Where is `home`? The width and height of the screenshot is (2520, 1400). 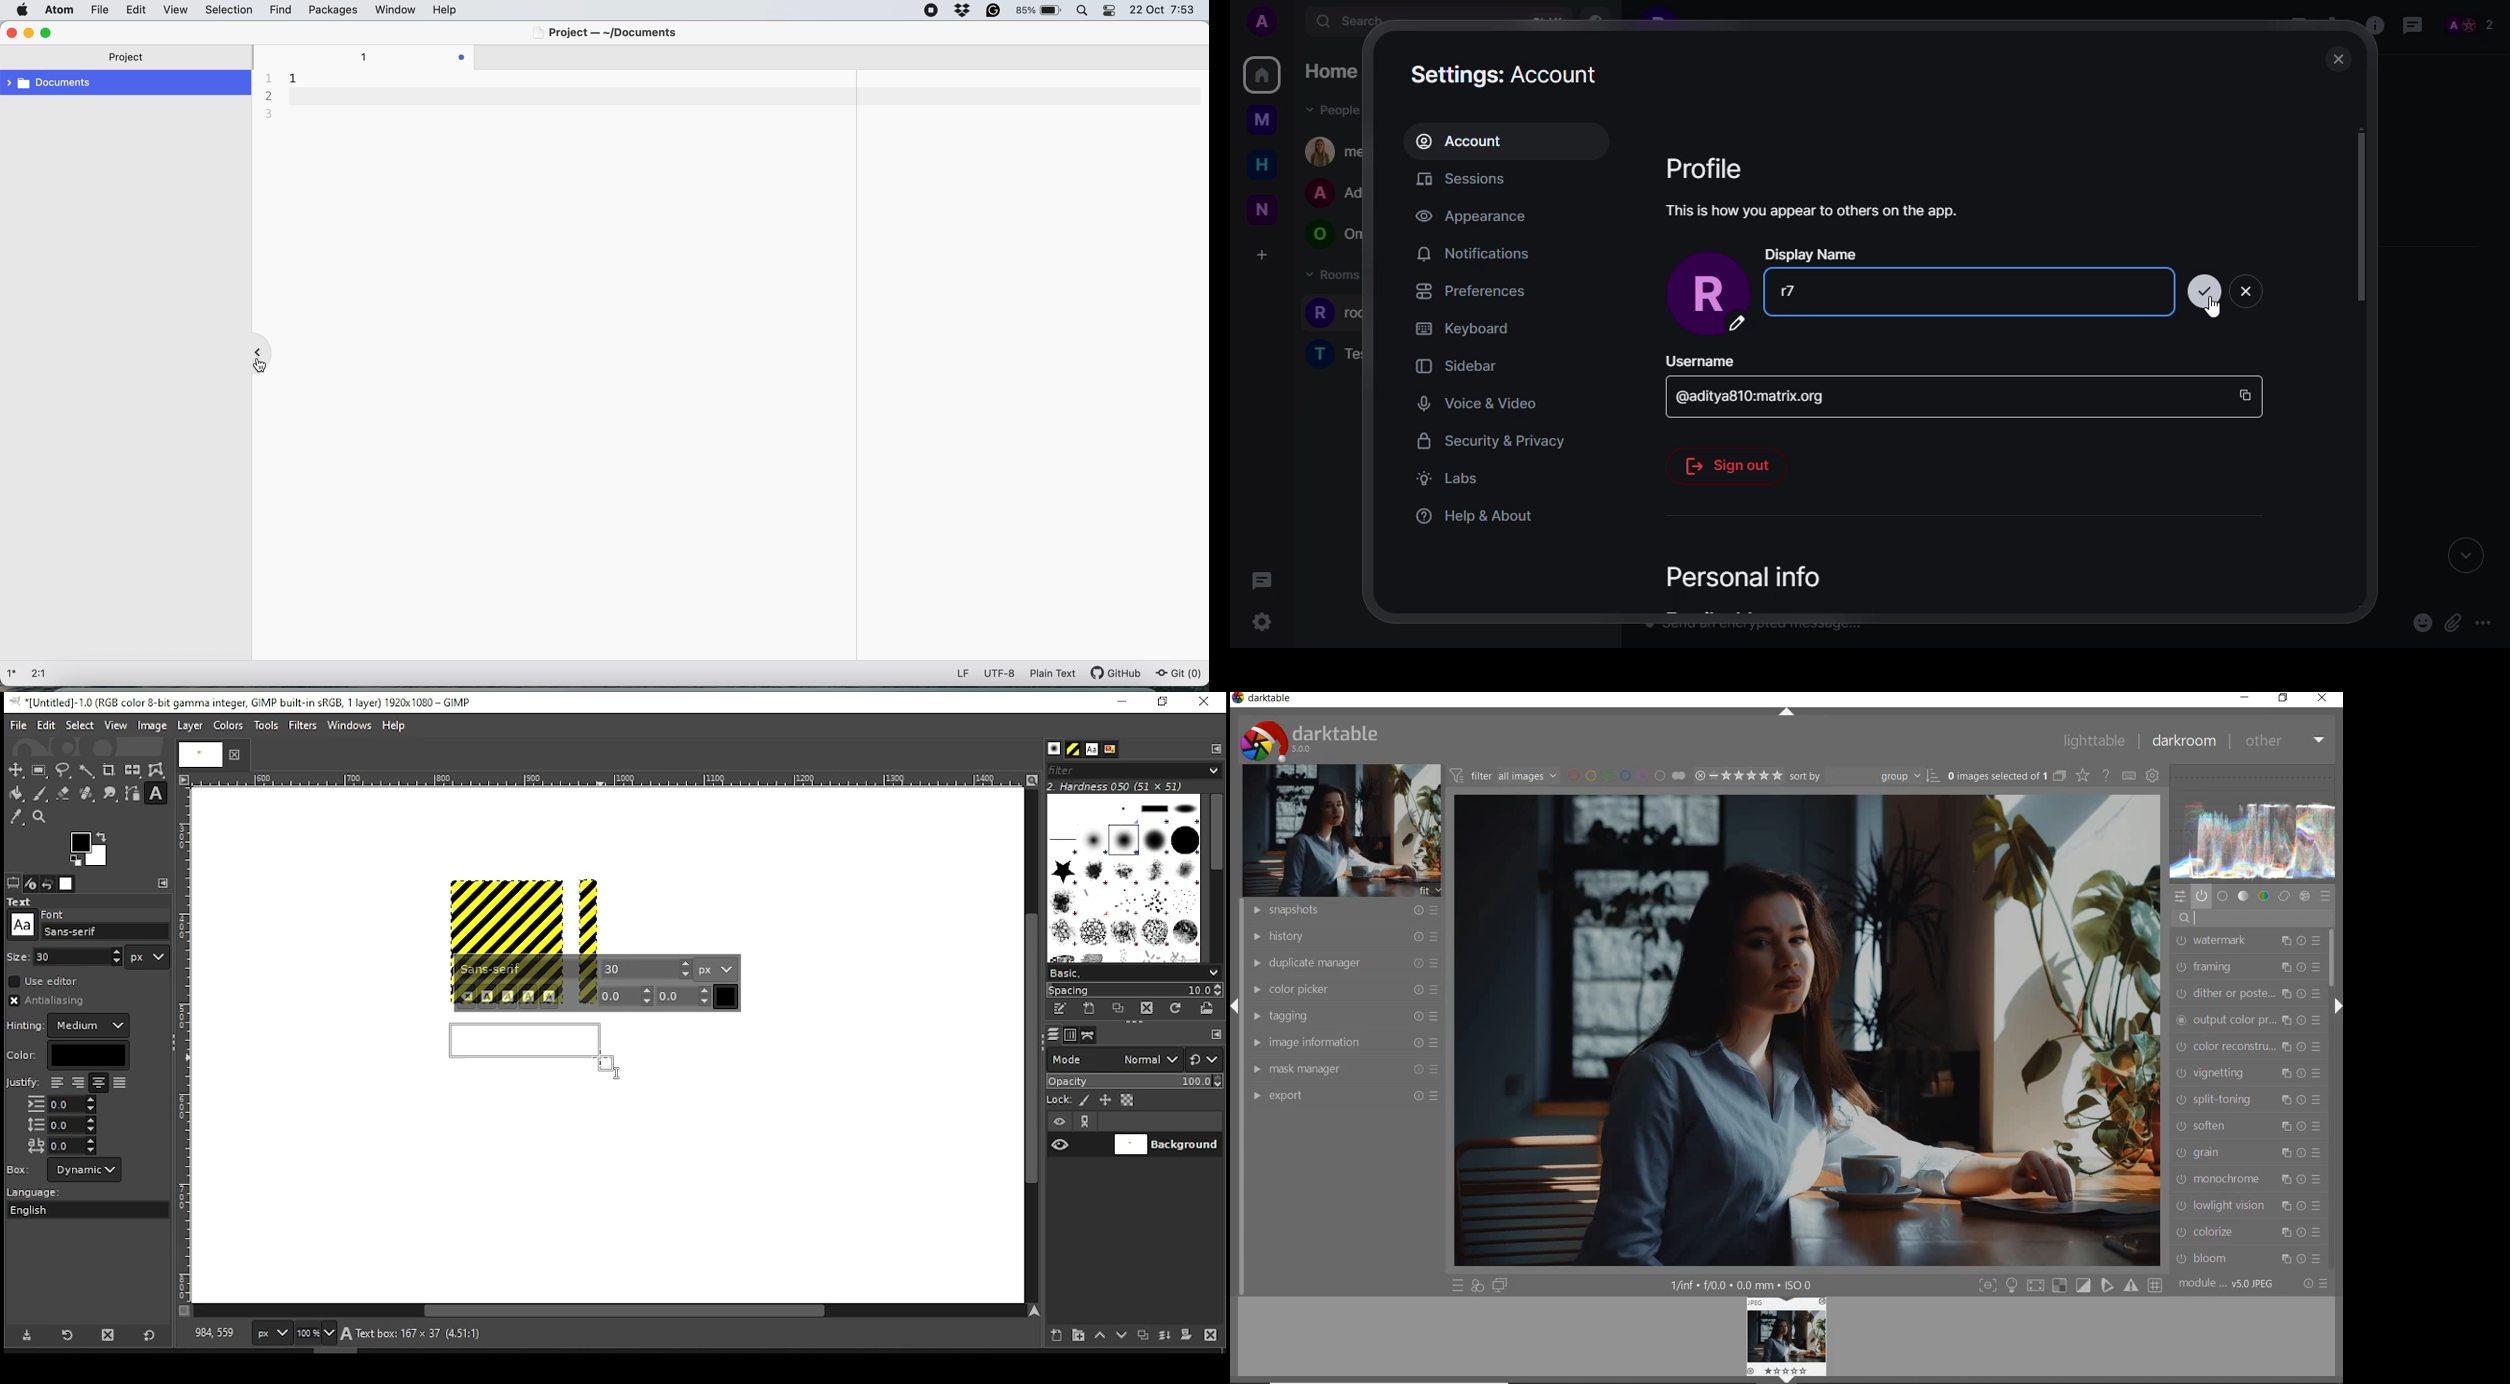 home is located at coordinates (1260, 165).